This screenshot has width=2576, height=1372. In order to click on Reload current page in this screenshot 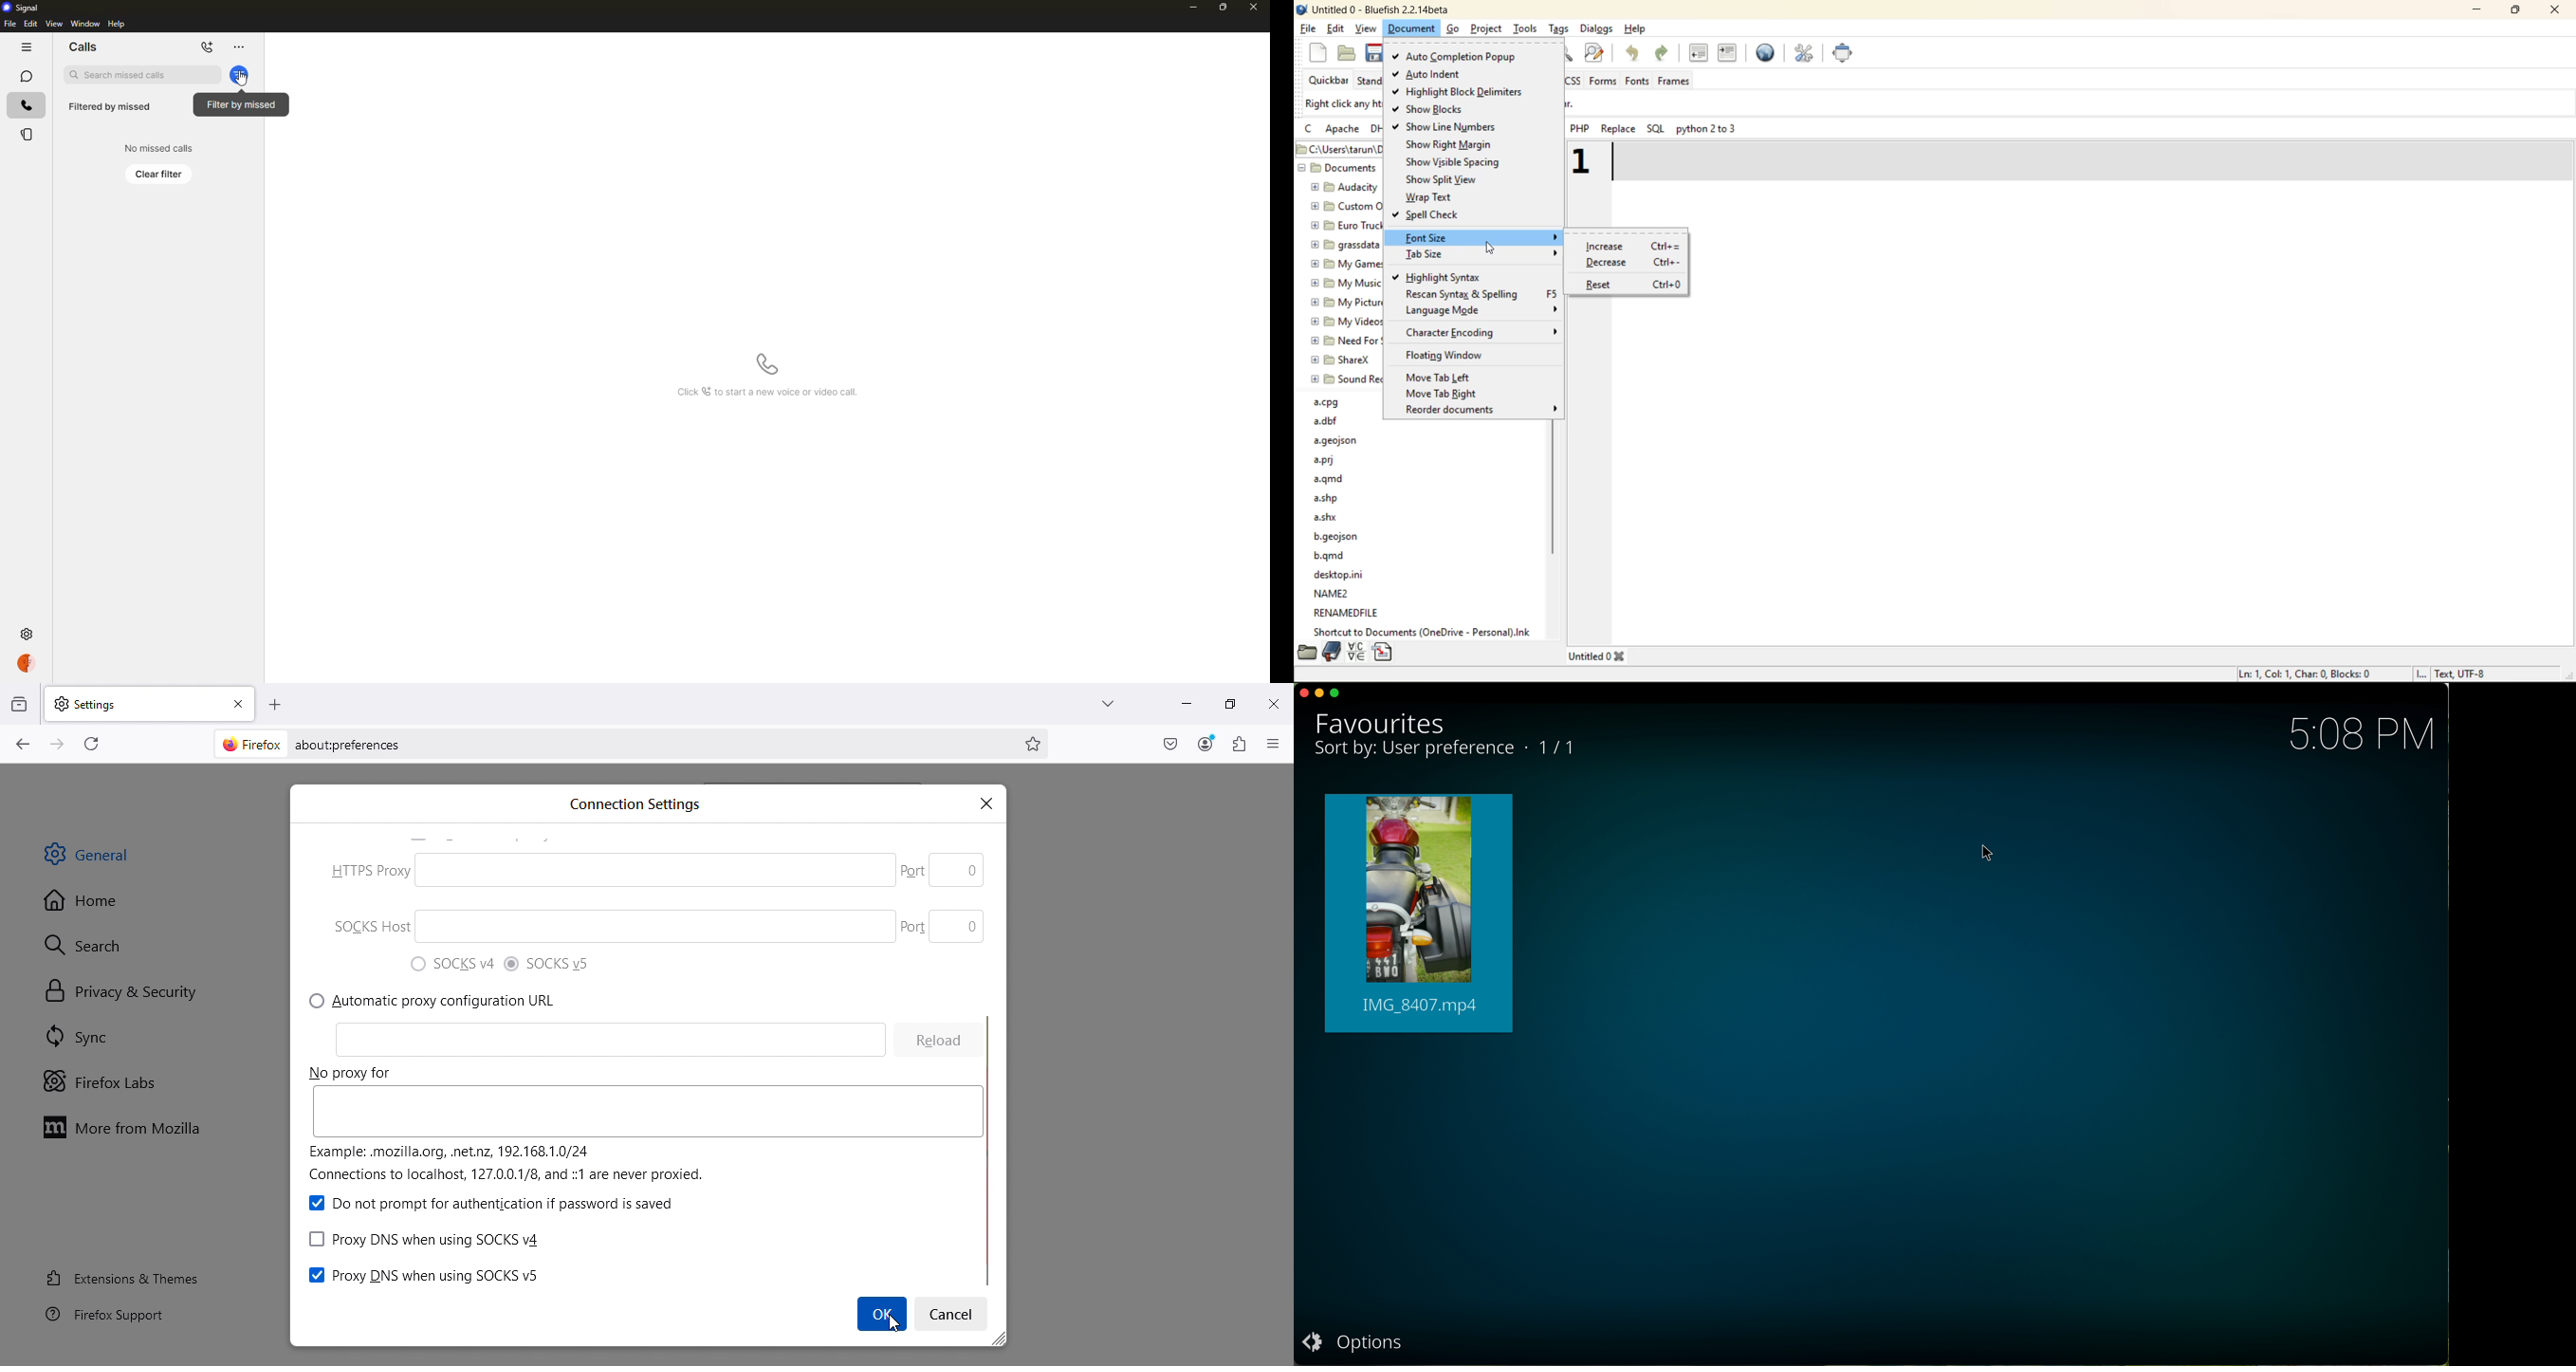, I will do `click(94, 742)`.